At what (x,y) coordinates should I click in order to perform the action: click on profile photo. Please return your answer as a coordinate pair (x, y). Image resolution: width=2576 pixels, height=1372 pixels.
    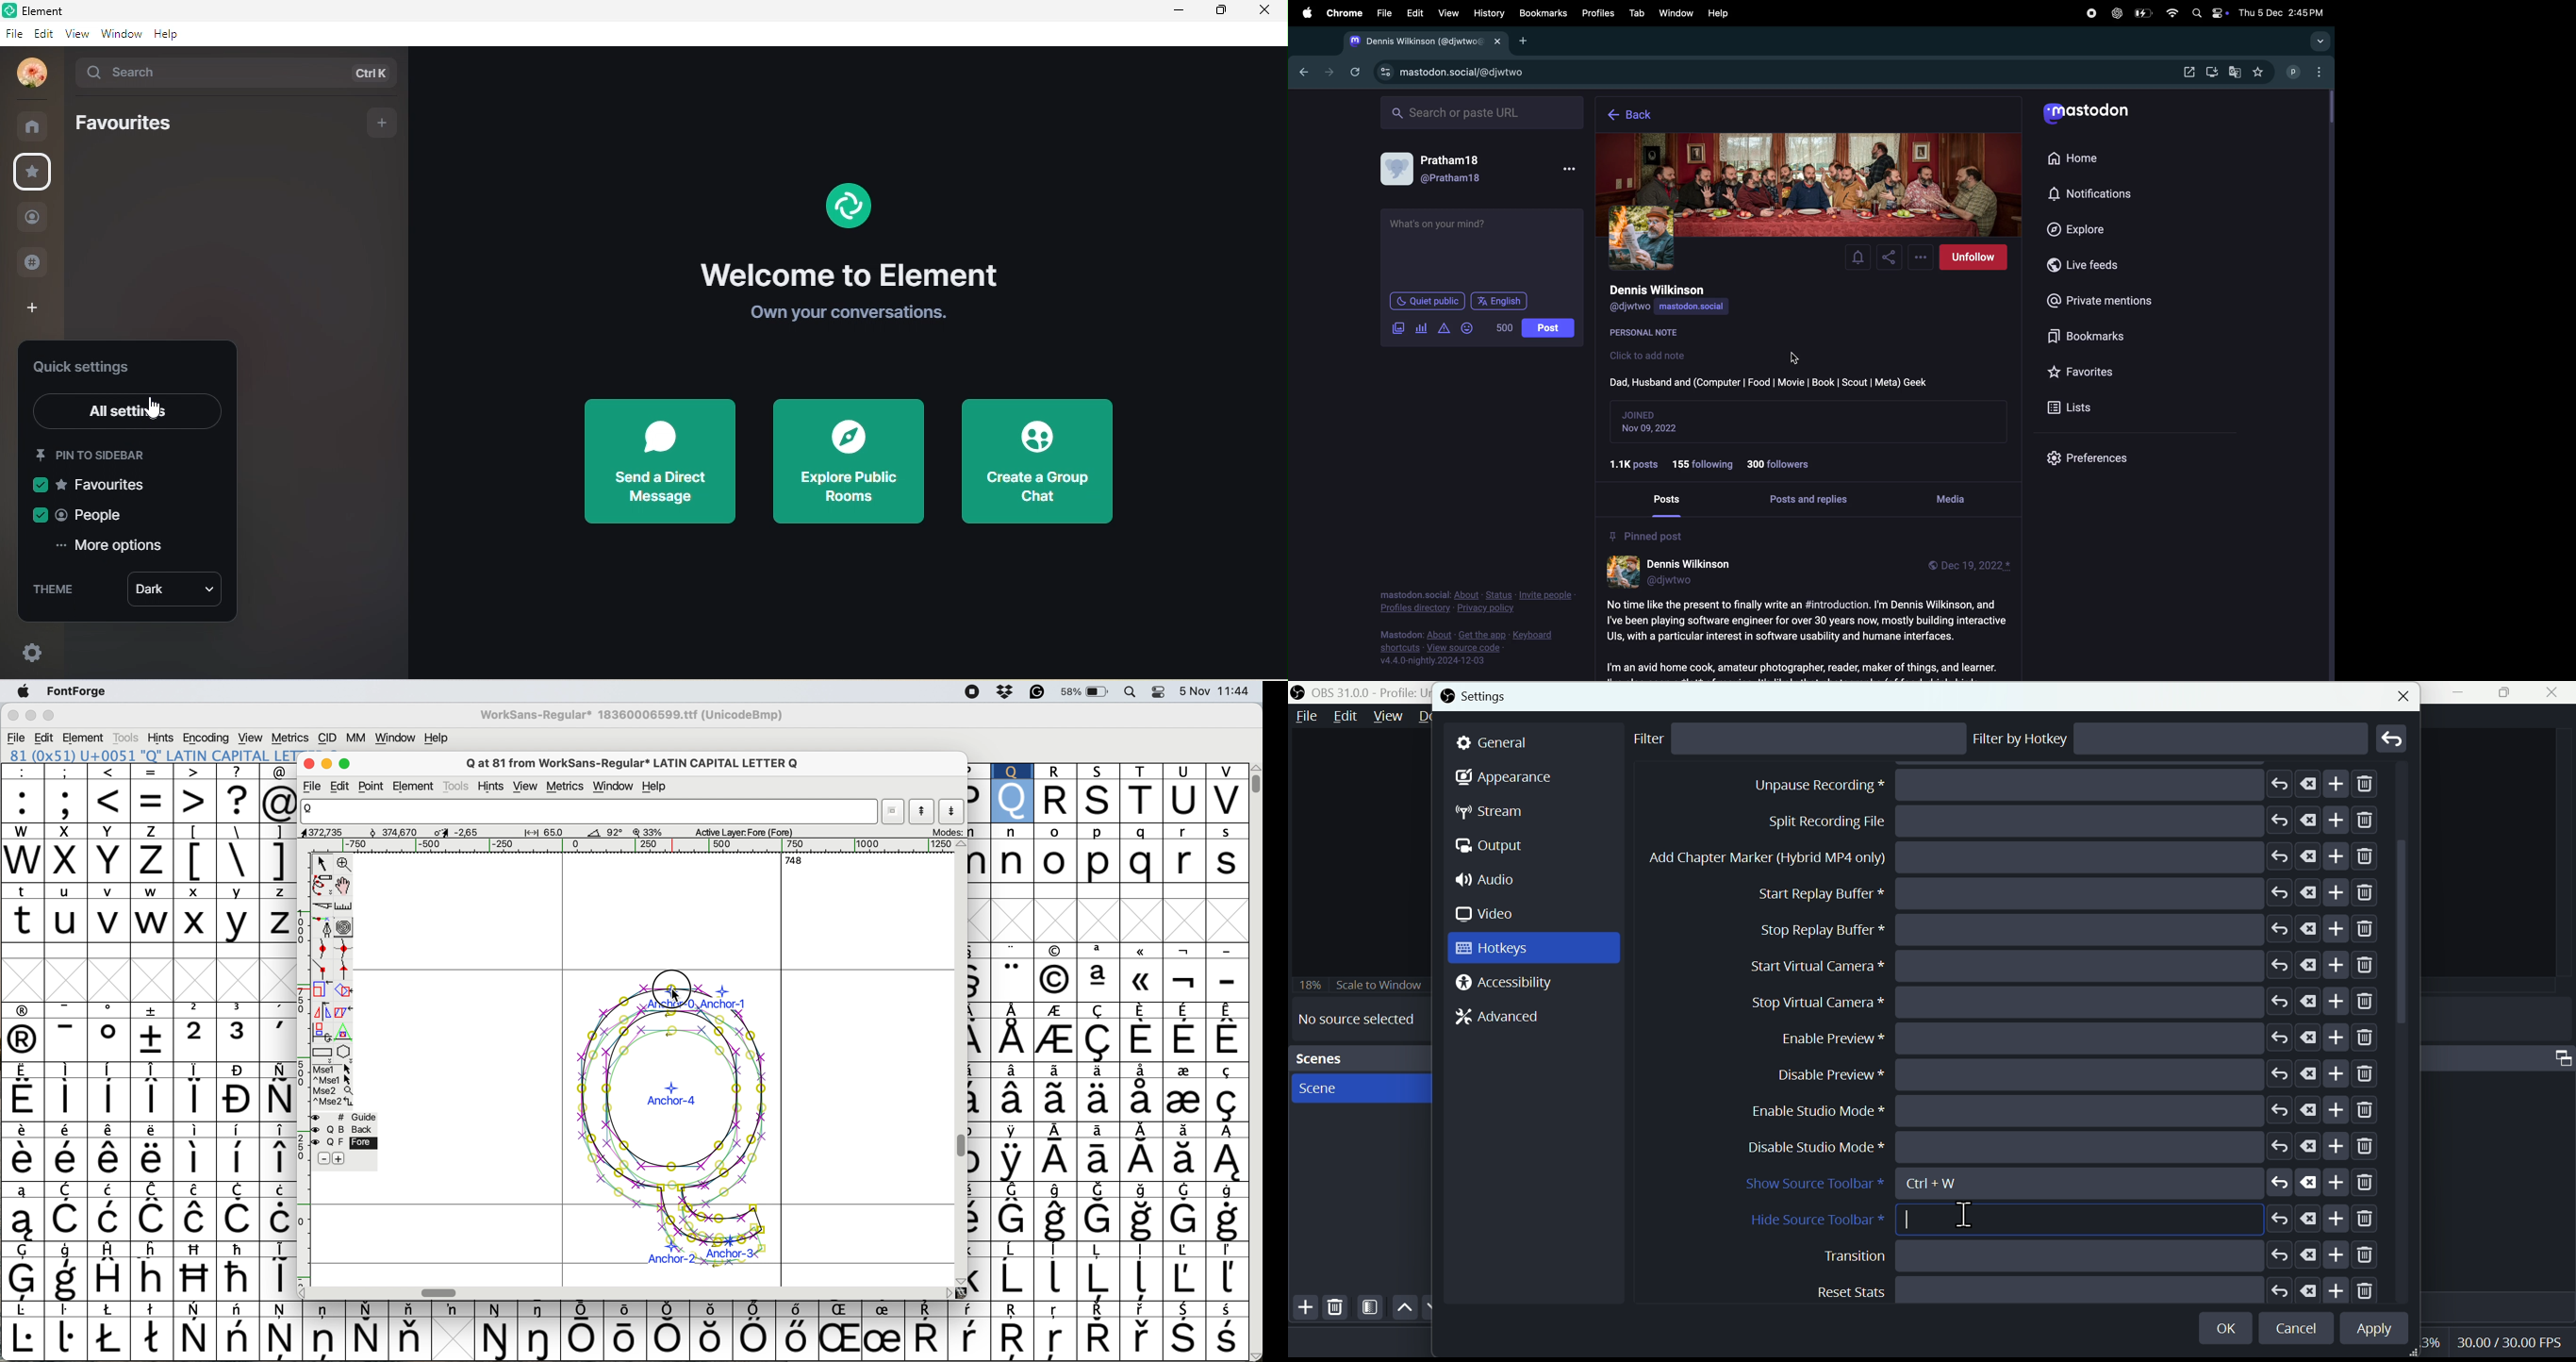
    Looking at the image, I should click on (33, 71).